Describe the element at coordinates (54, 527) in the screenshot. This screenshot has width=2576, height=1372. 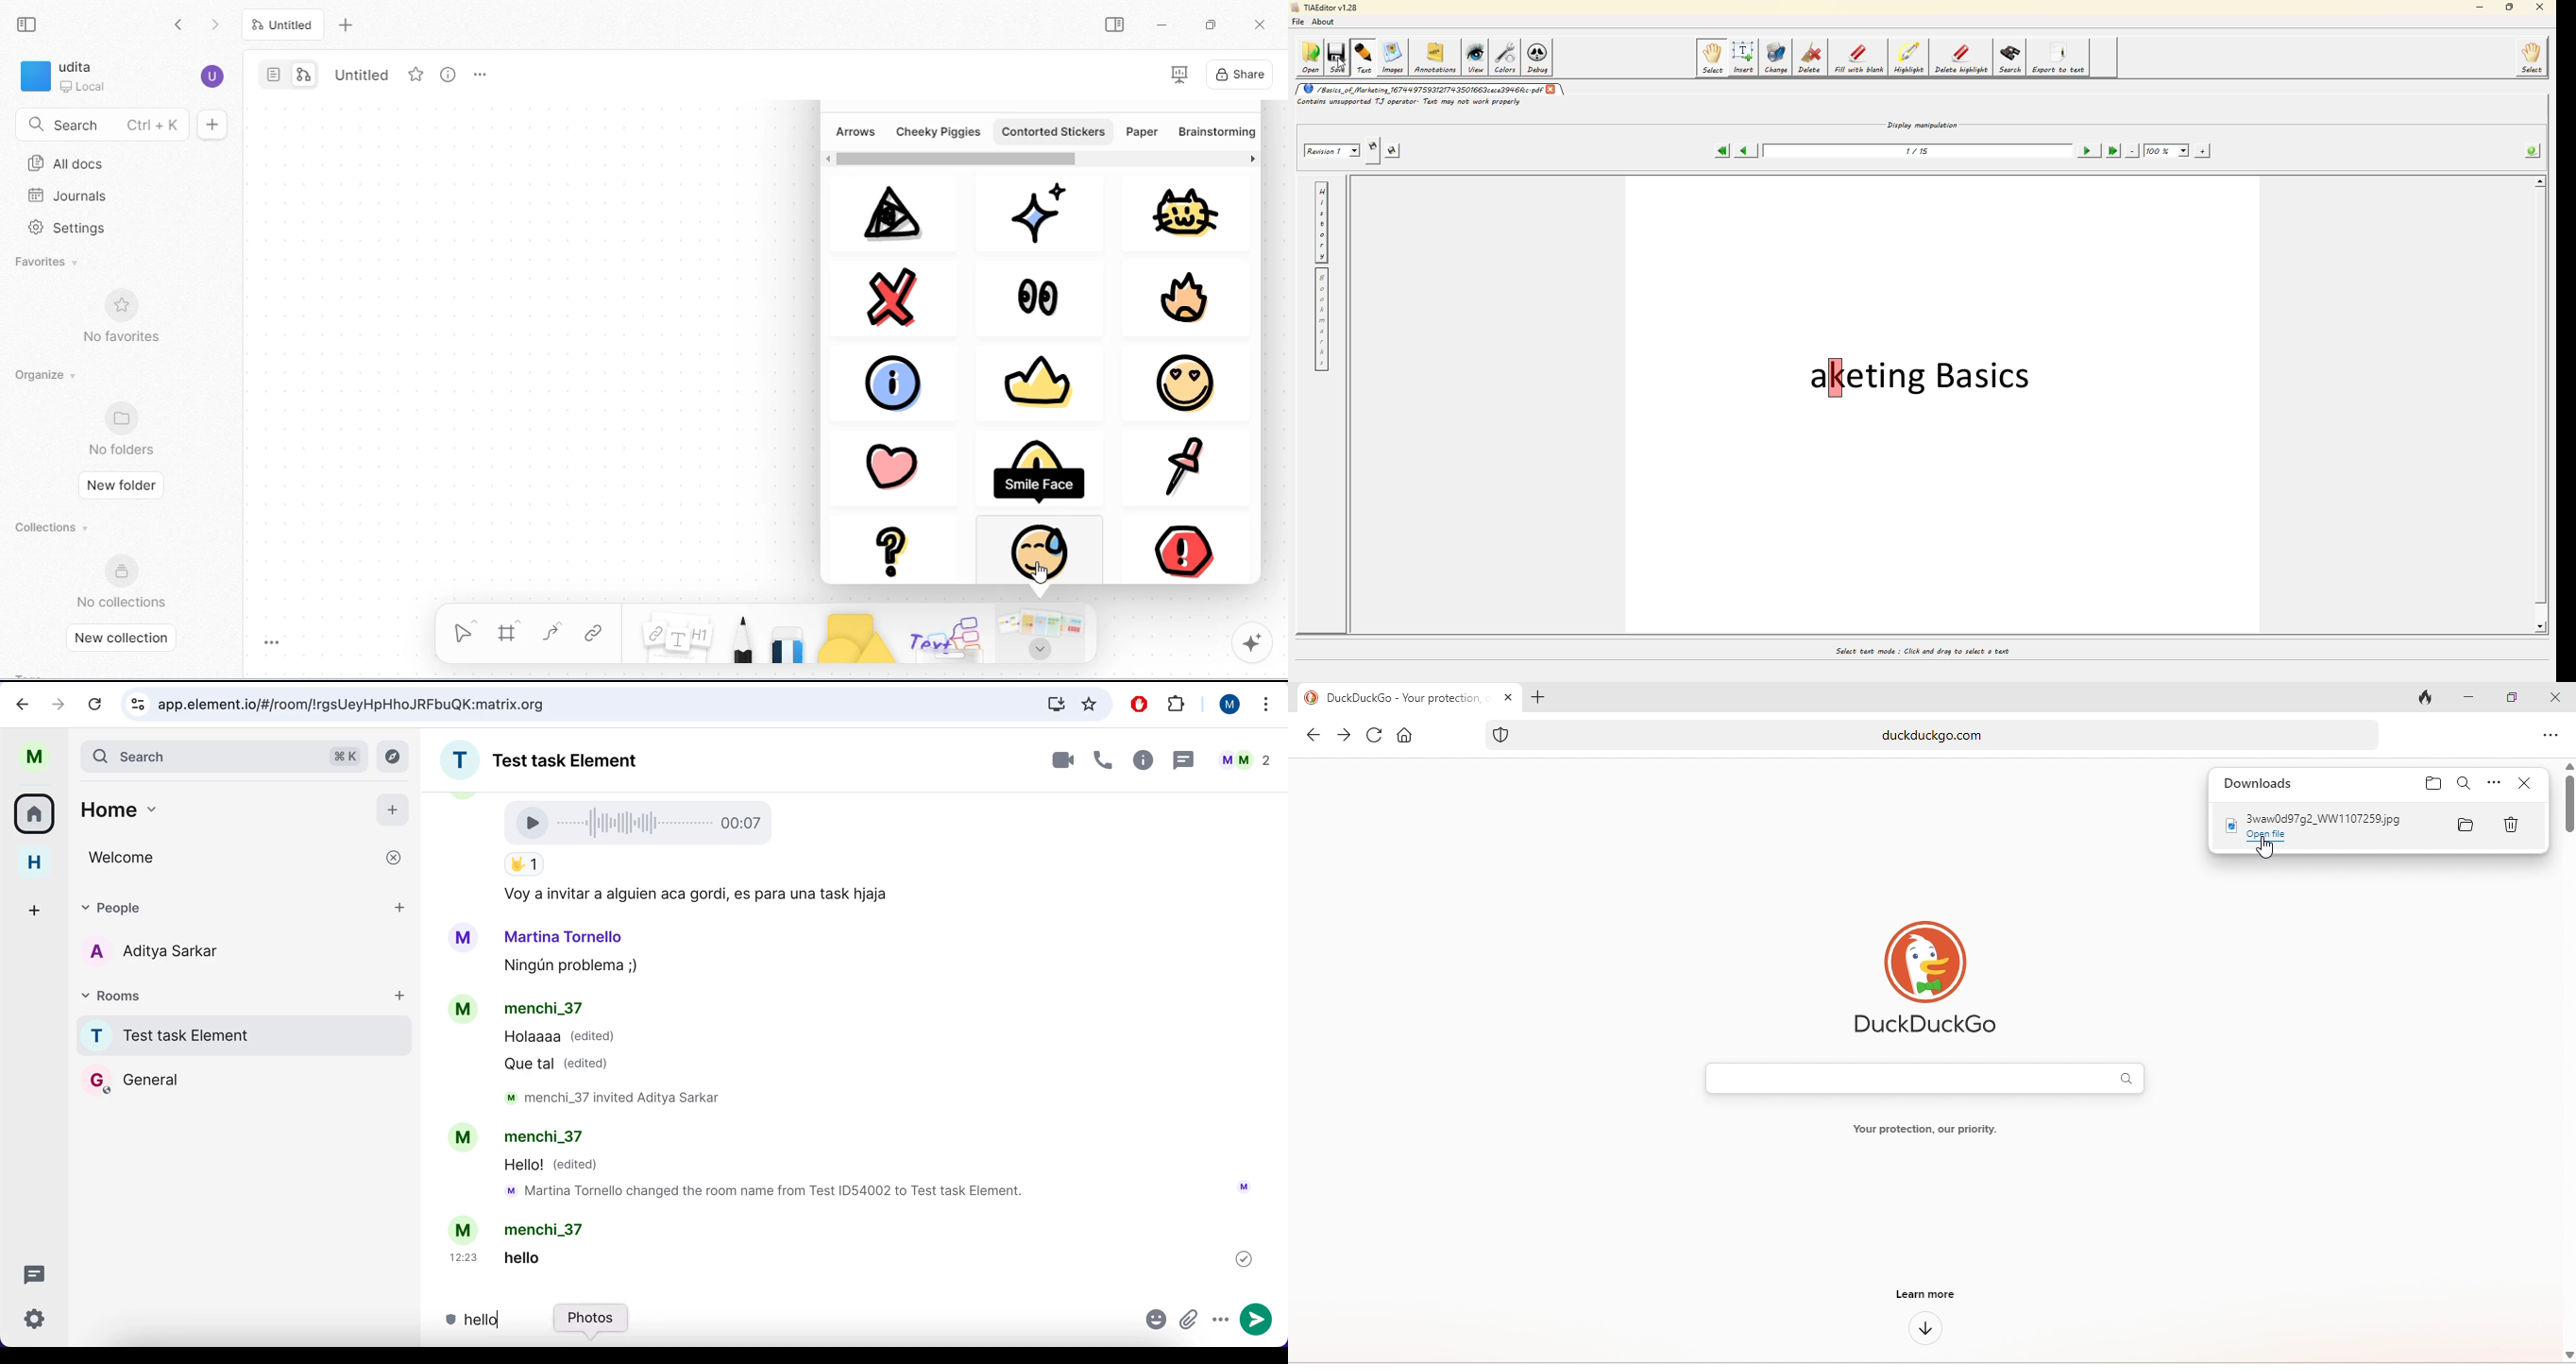
I see `collections` at that location.